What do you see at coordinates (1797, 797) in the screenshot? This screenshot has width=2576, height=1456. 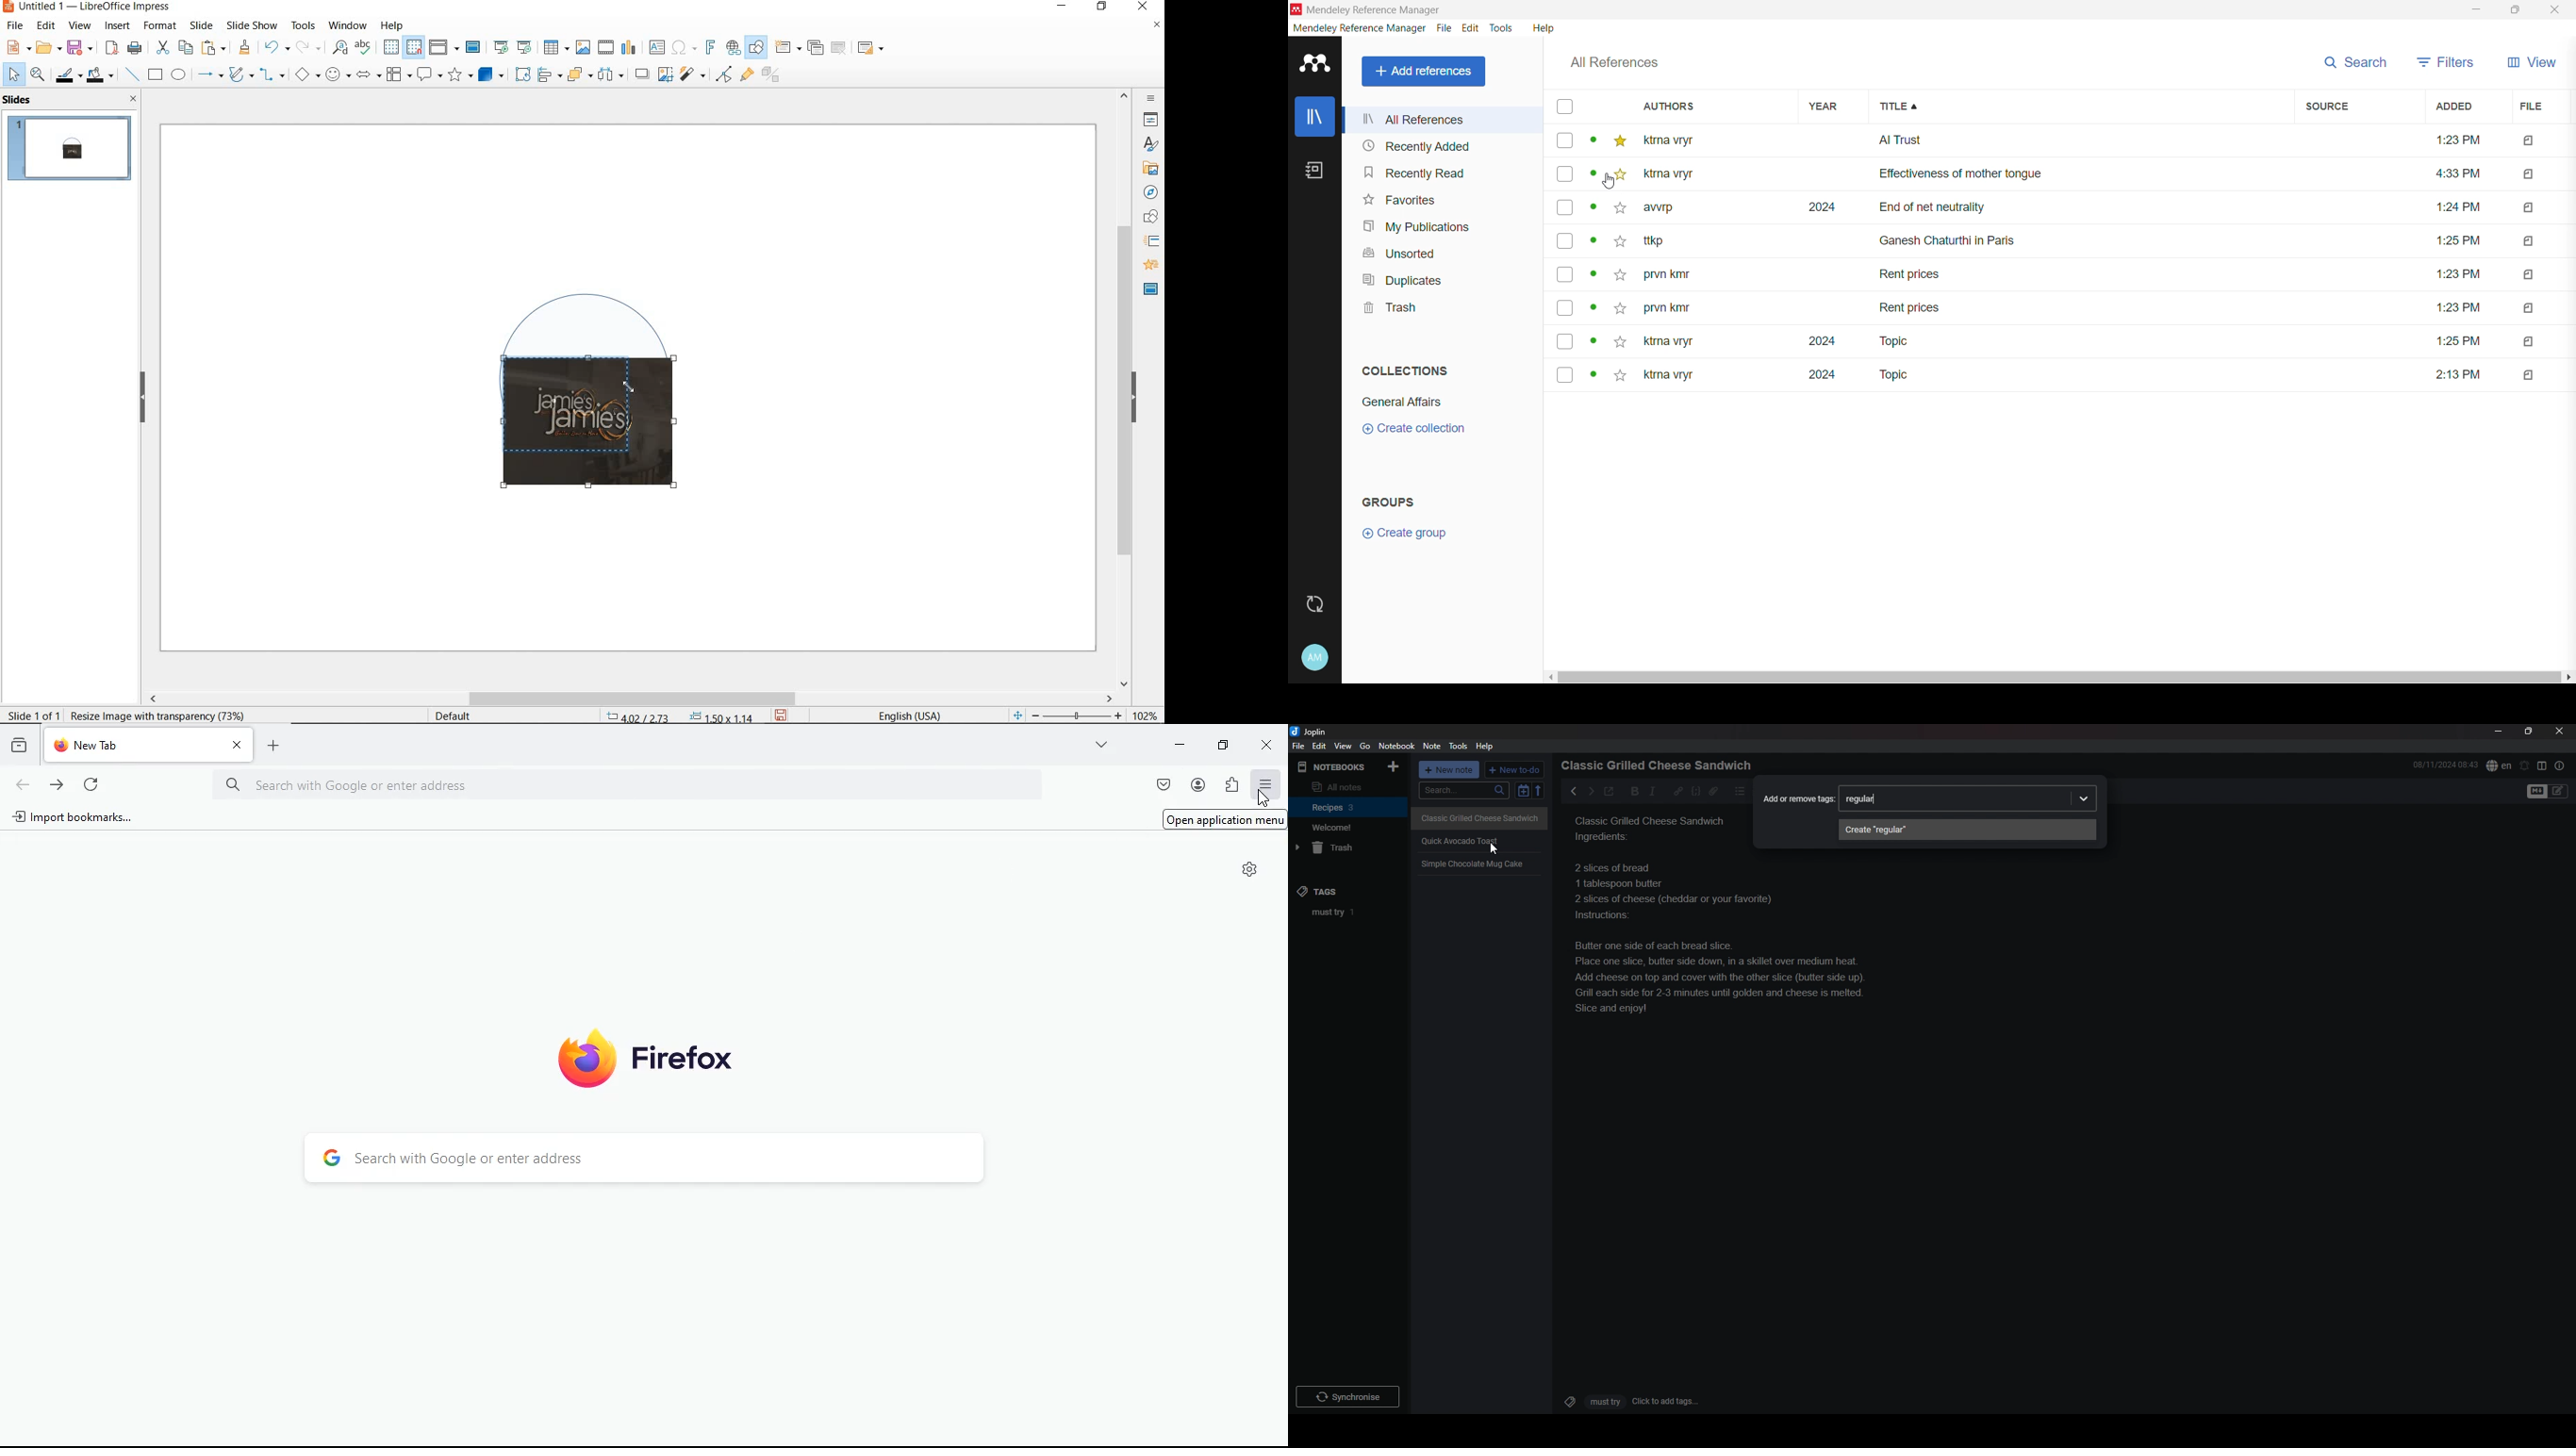 I see `add or remove tags` at bounding box center [1797, 797].